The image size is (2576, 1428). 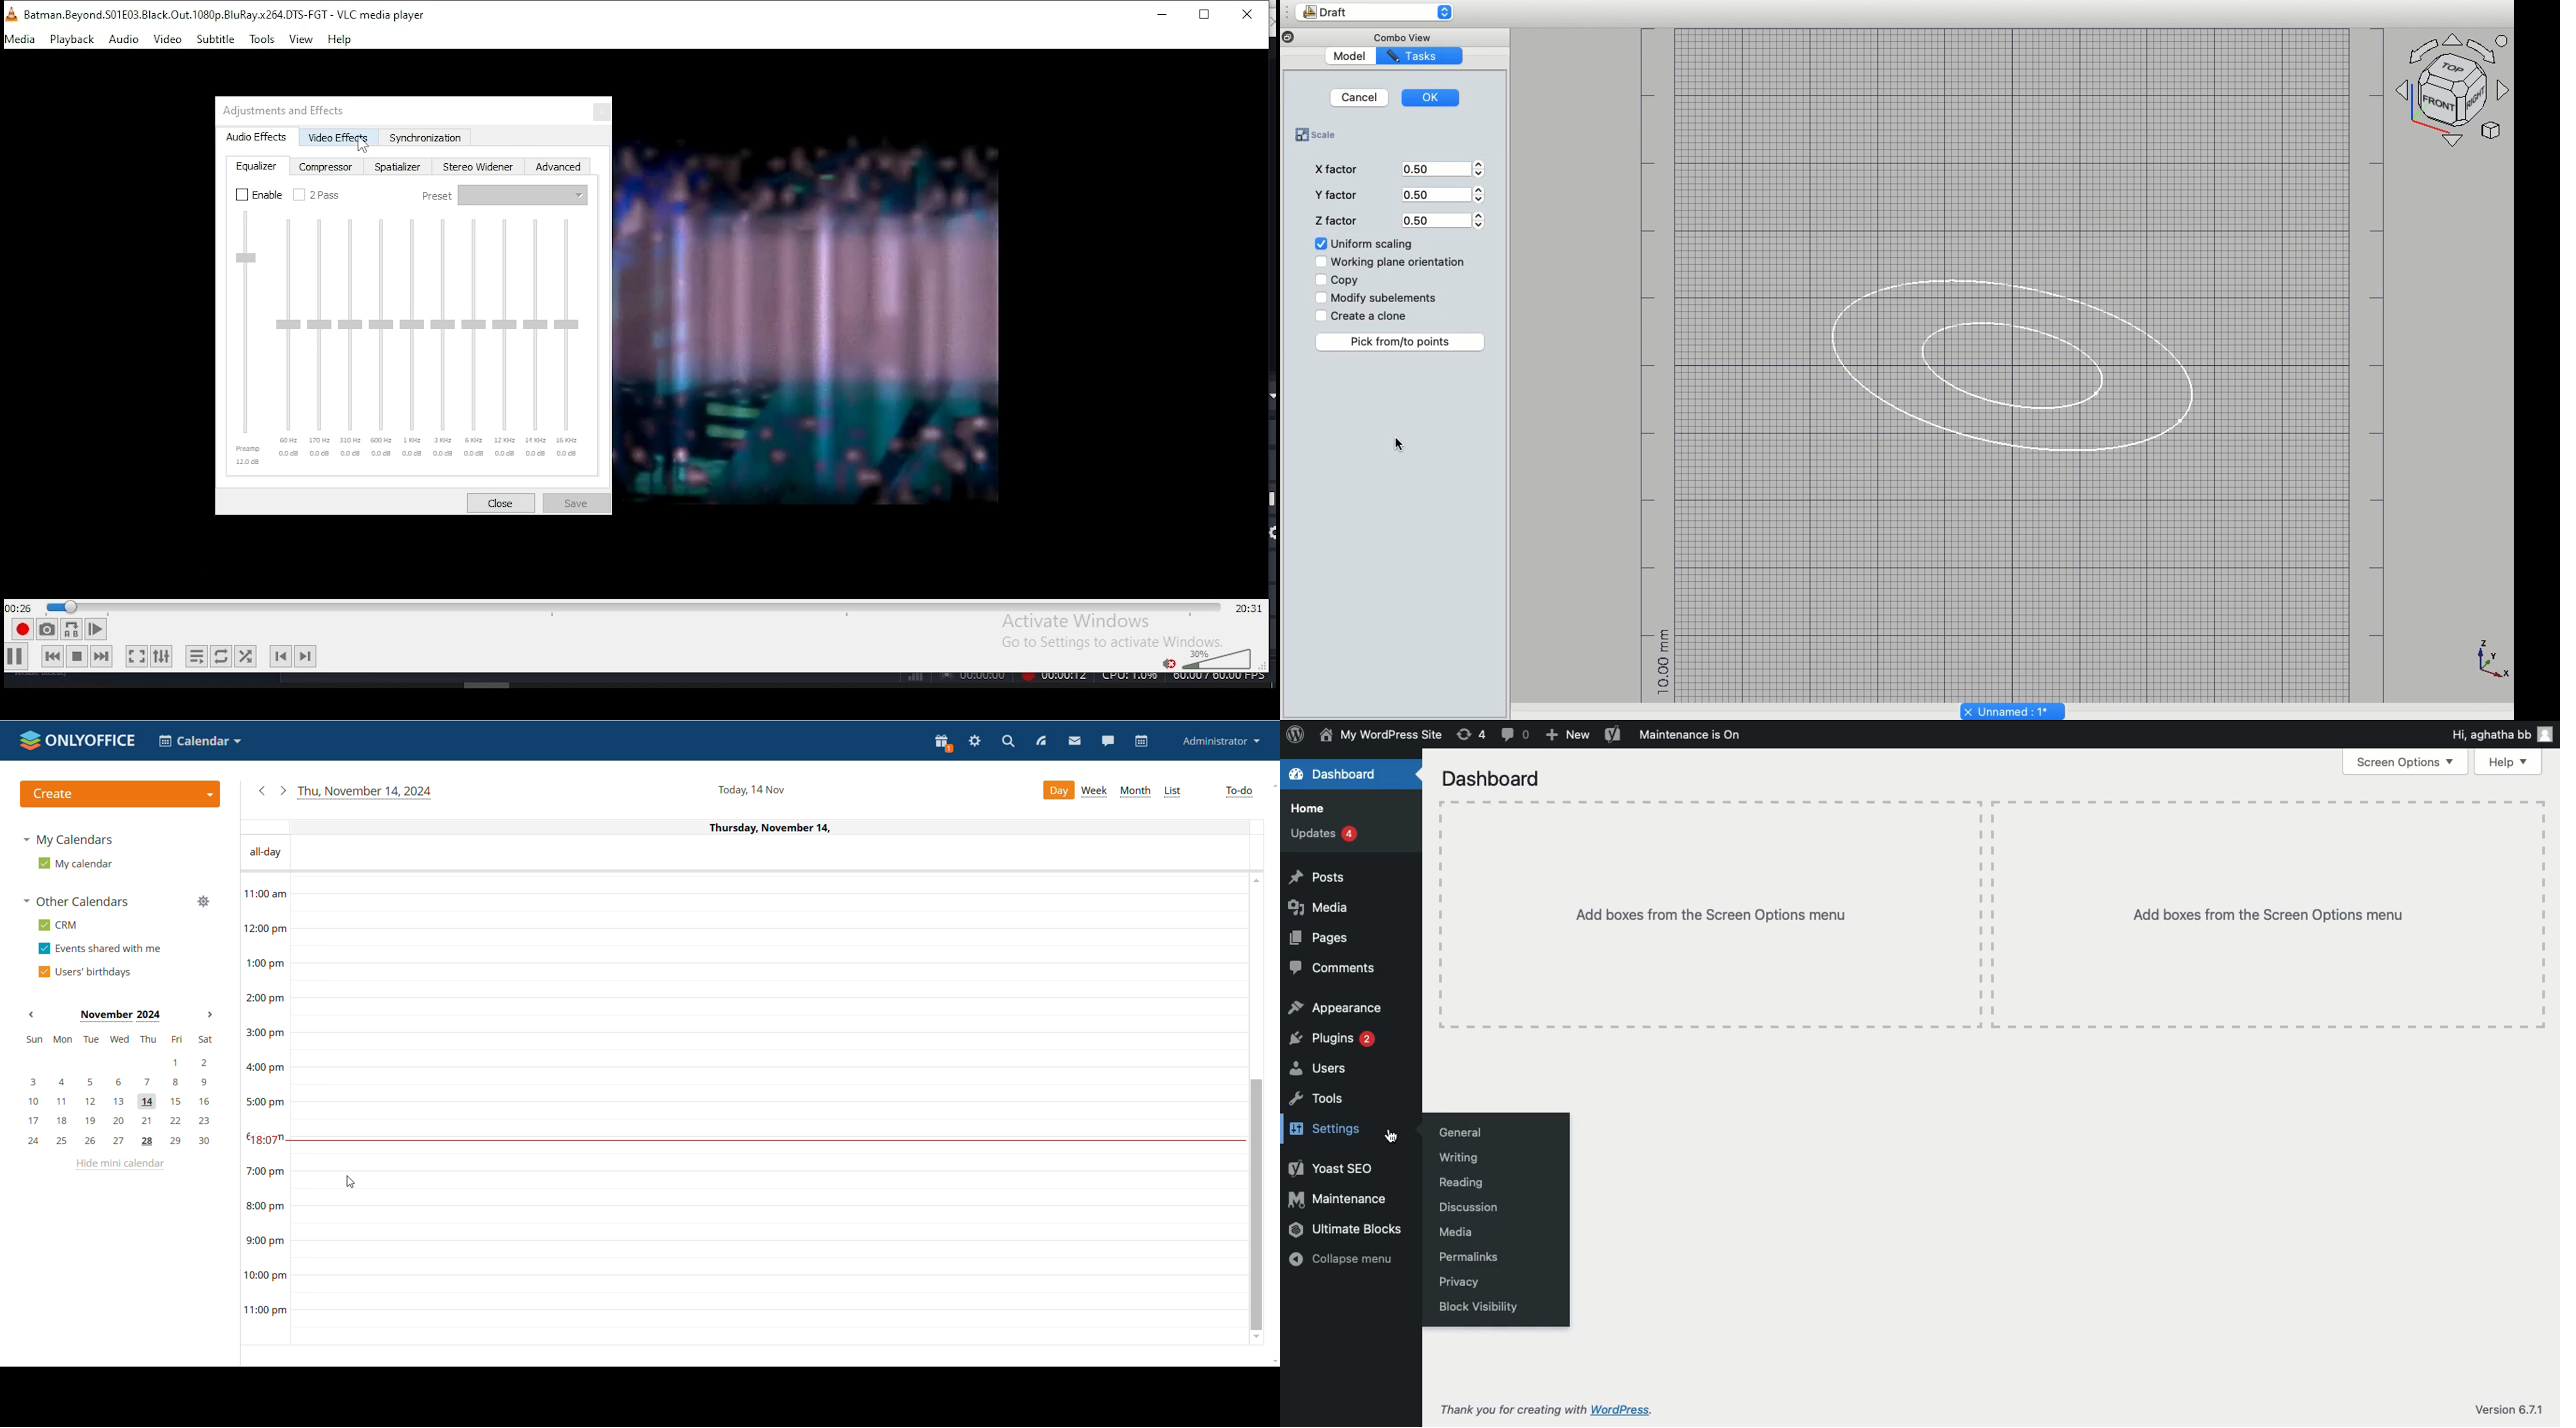 I want to click on add boxes from the screen options menu, so click(x=1719, y=916).